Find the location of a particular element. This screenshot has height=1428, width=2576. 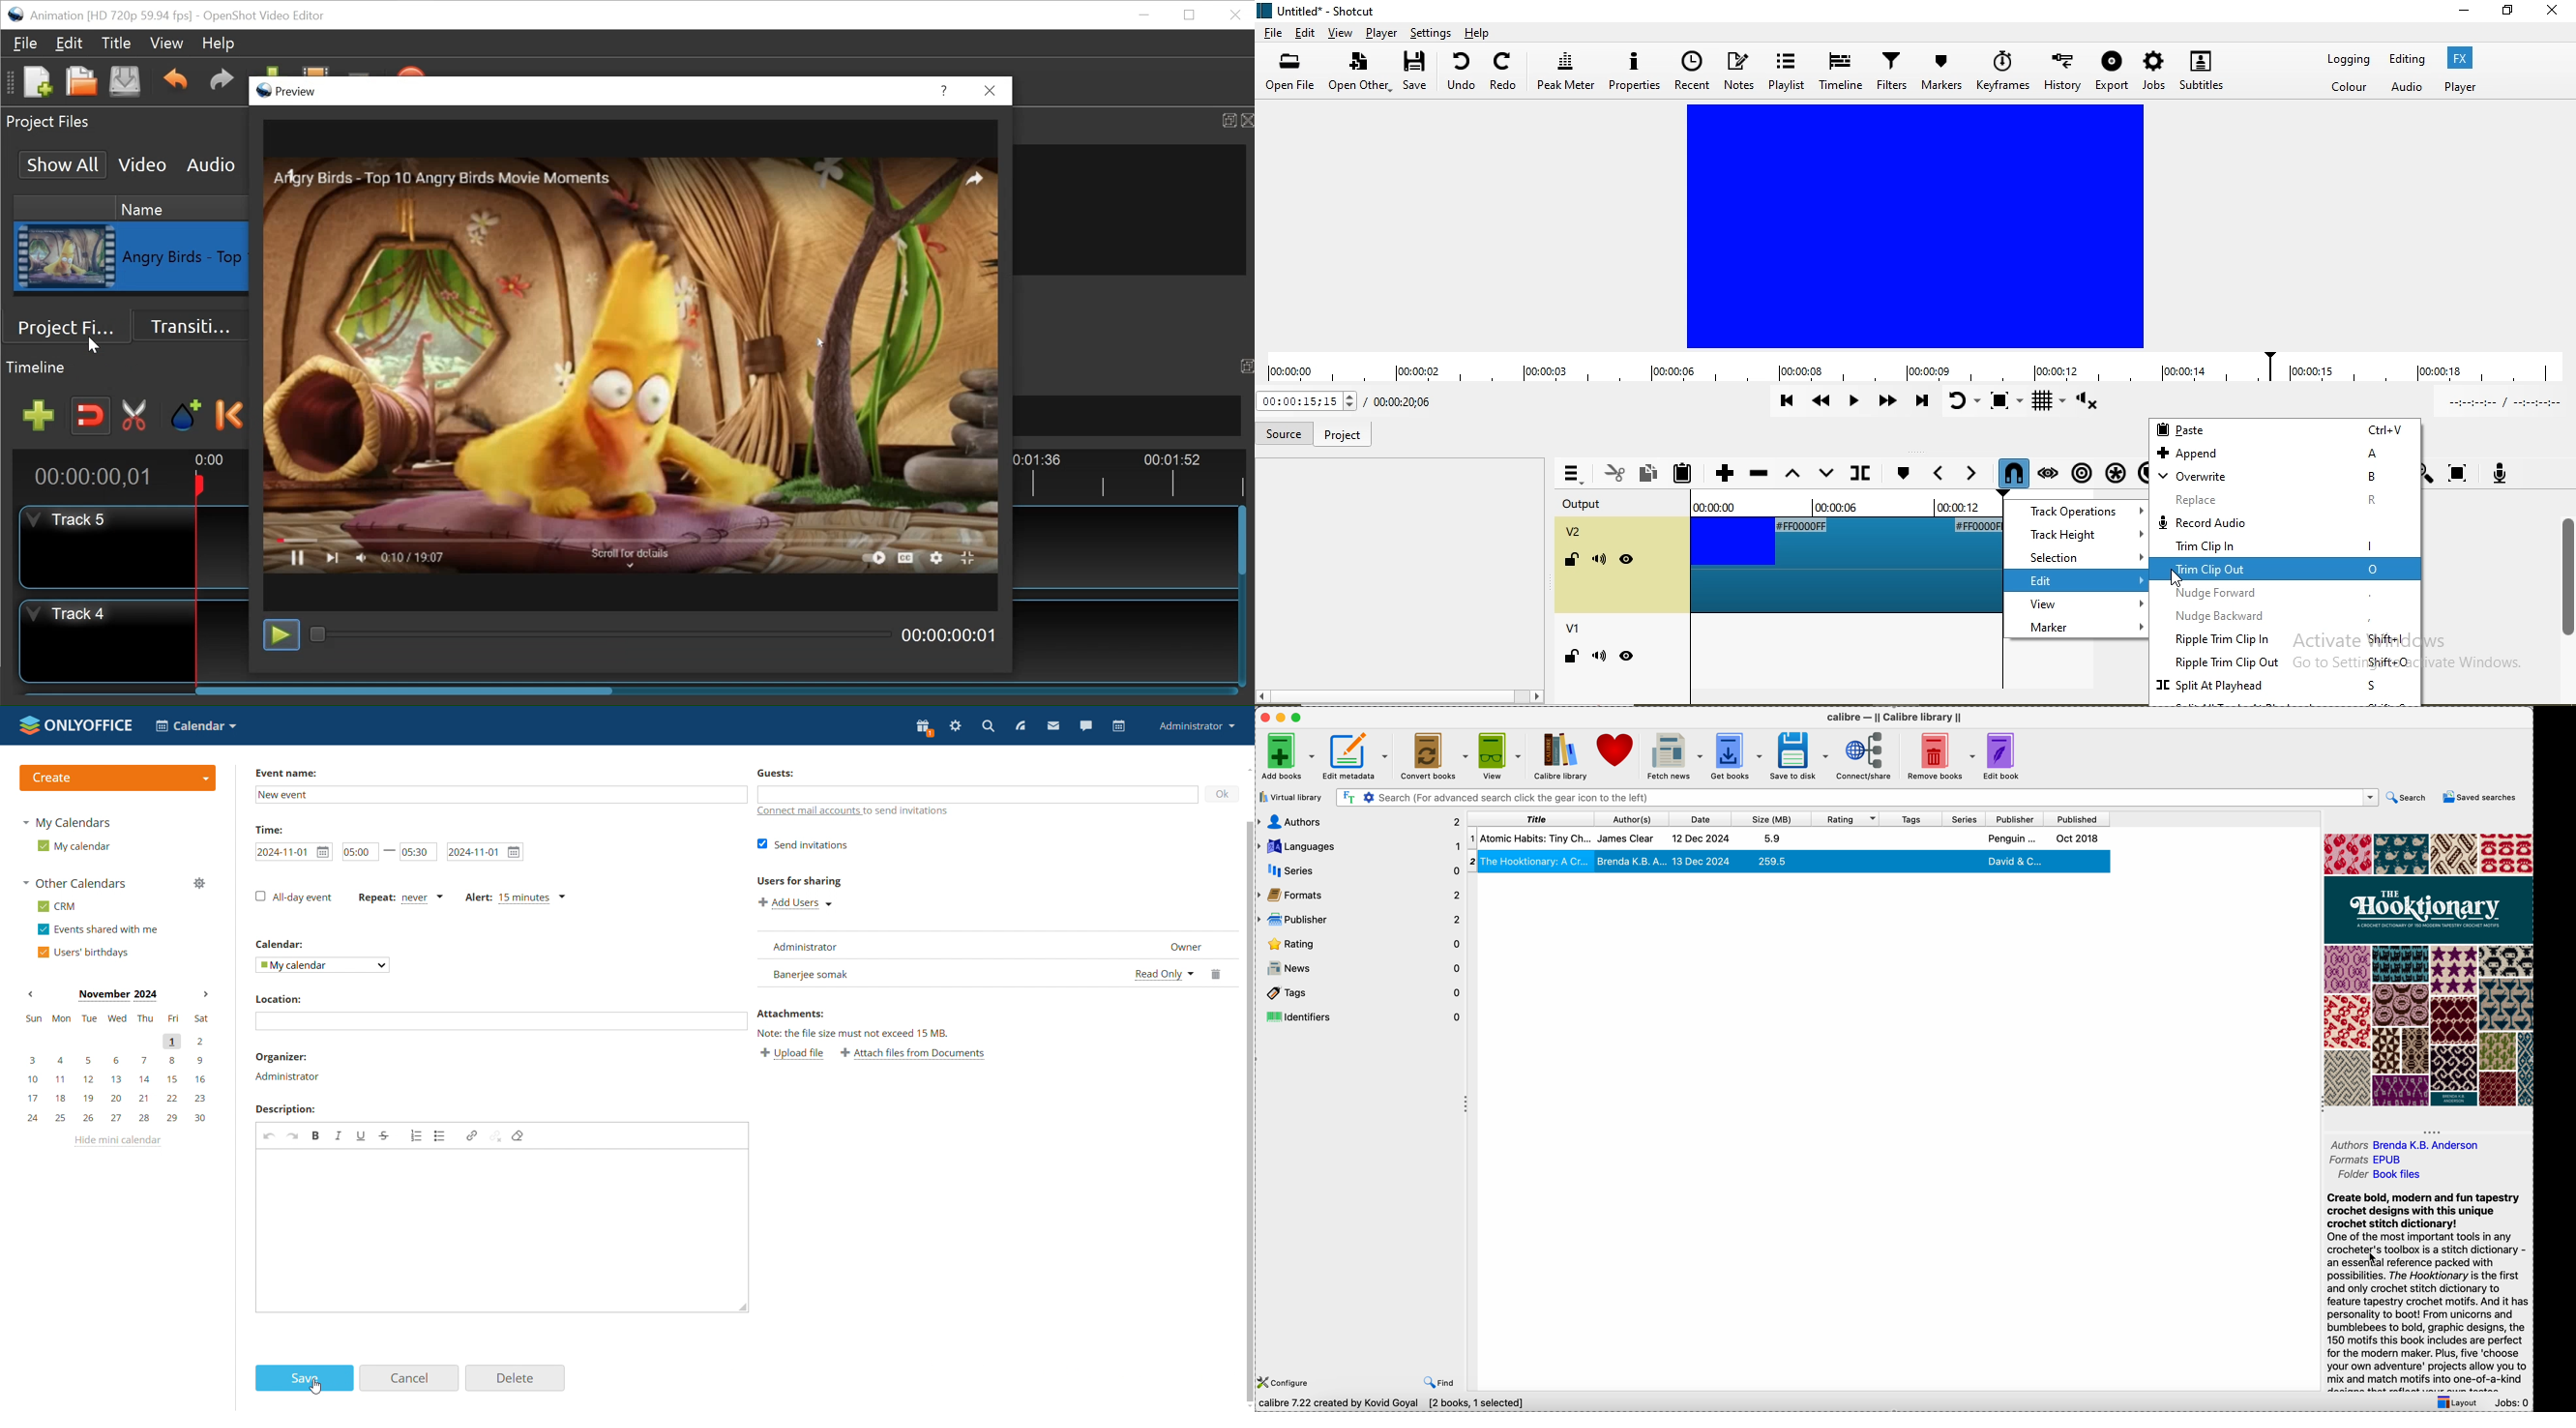

Logging is located at coordinates (2349, 62).